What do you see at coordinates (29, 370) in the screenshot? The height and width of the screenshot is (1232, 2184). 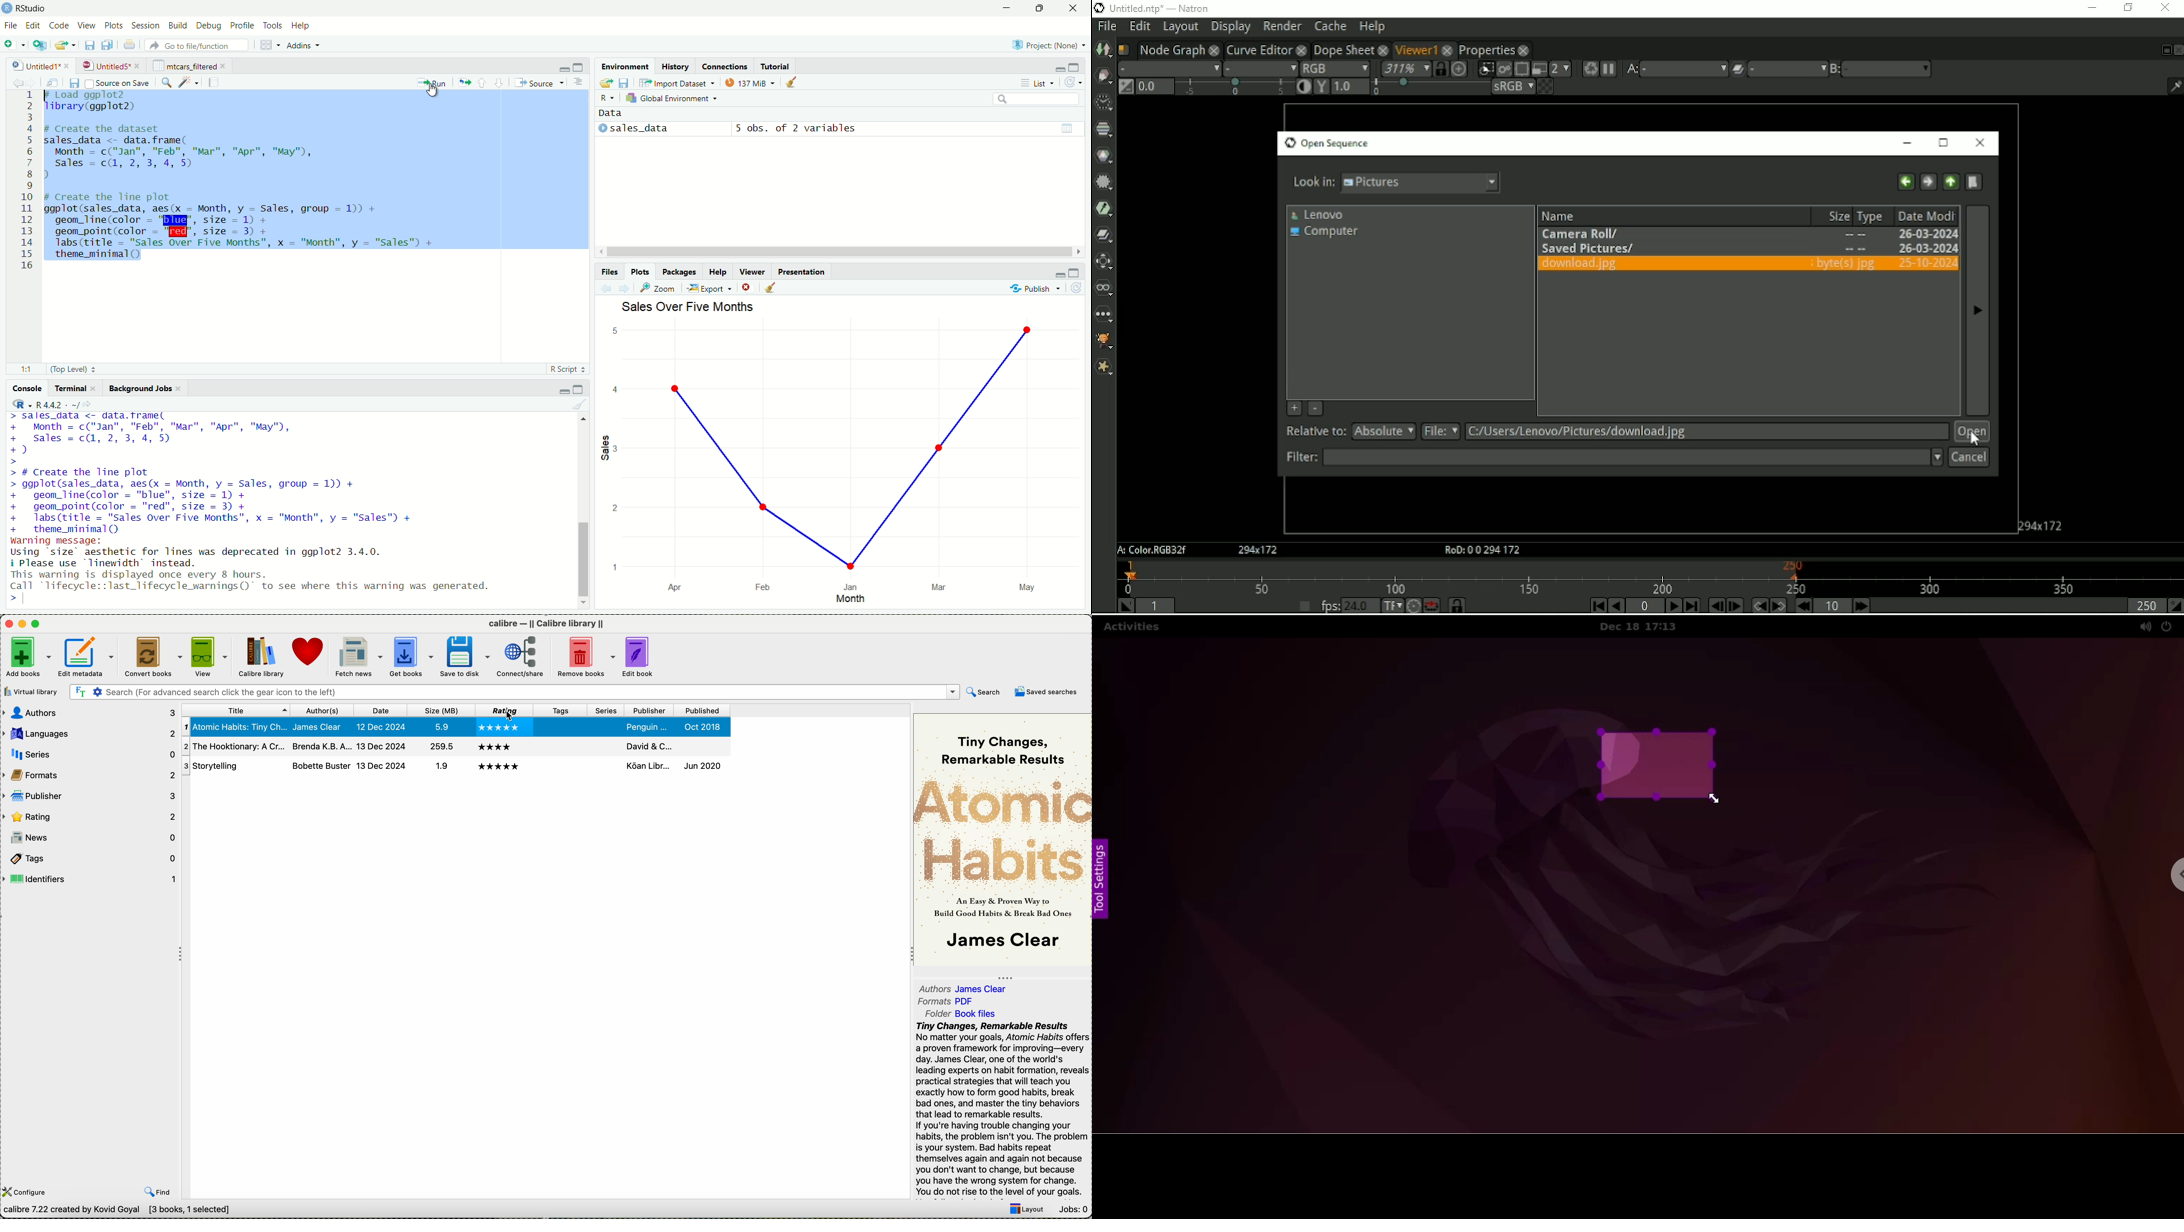 I see `15:18` at bounding box center [29, 370].